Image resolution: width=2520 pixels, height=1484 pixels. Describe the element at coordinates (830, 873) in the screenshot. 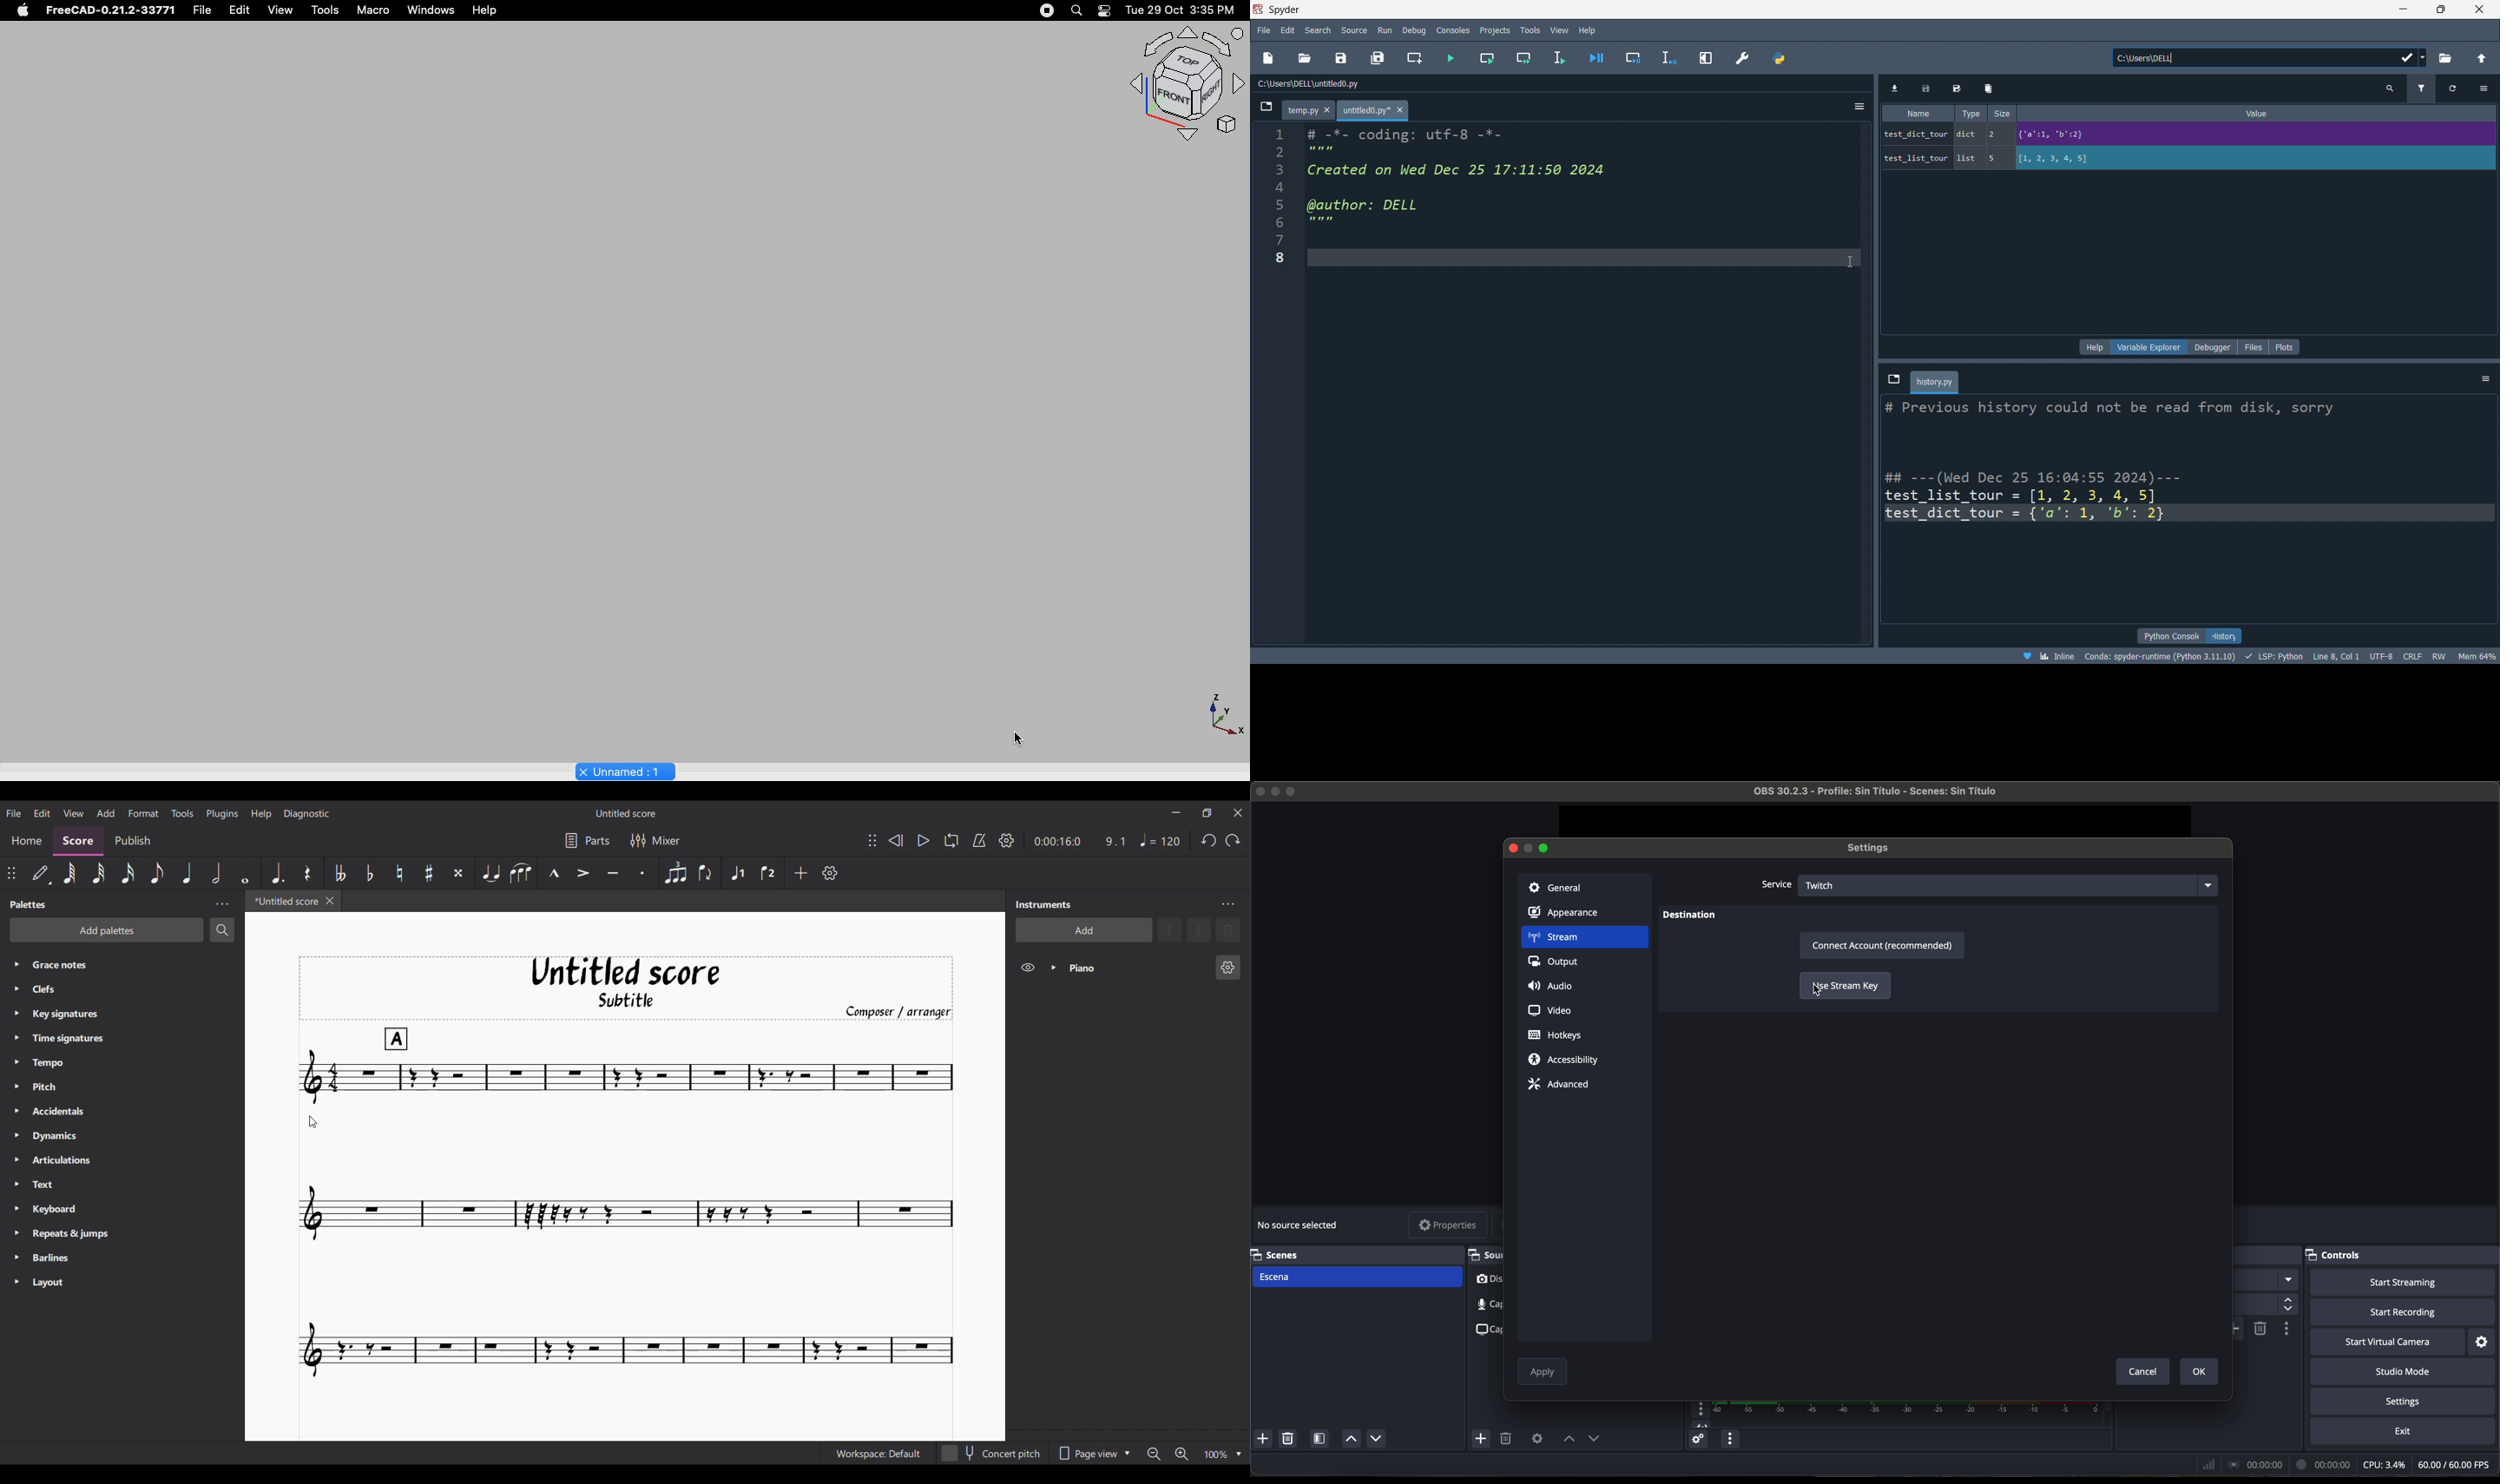

I see `Customize toolbar` at that location.